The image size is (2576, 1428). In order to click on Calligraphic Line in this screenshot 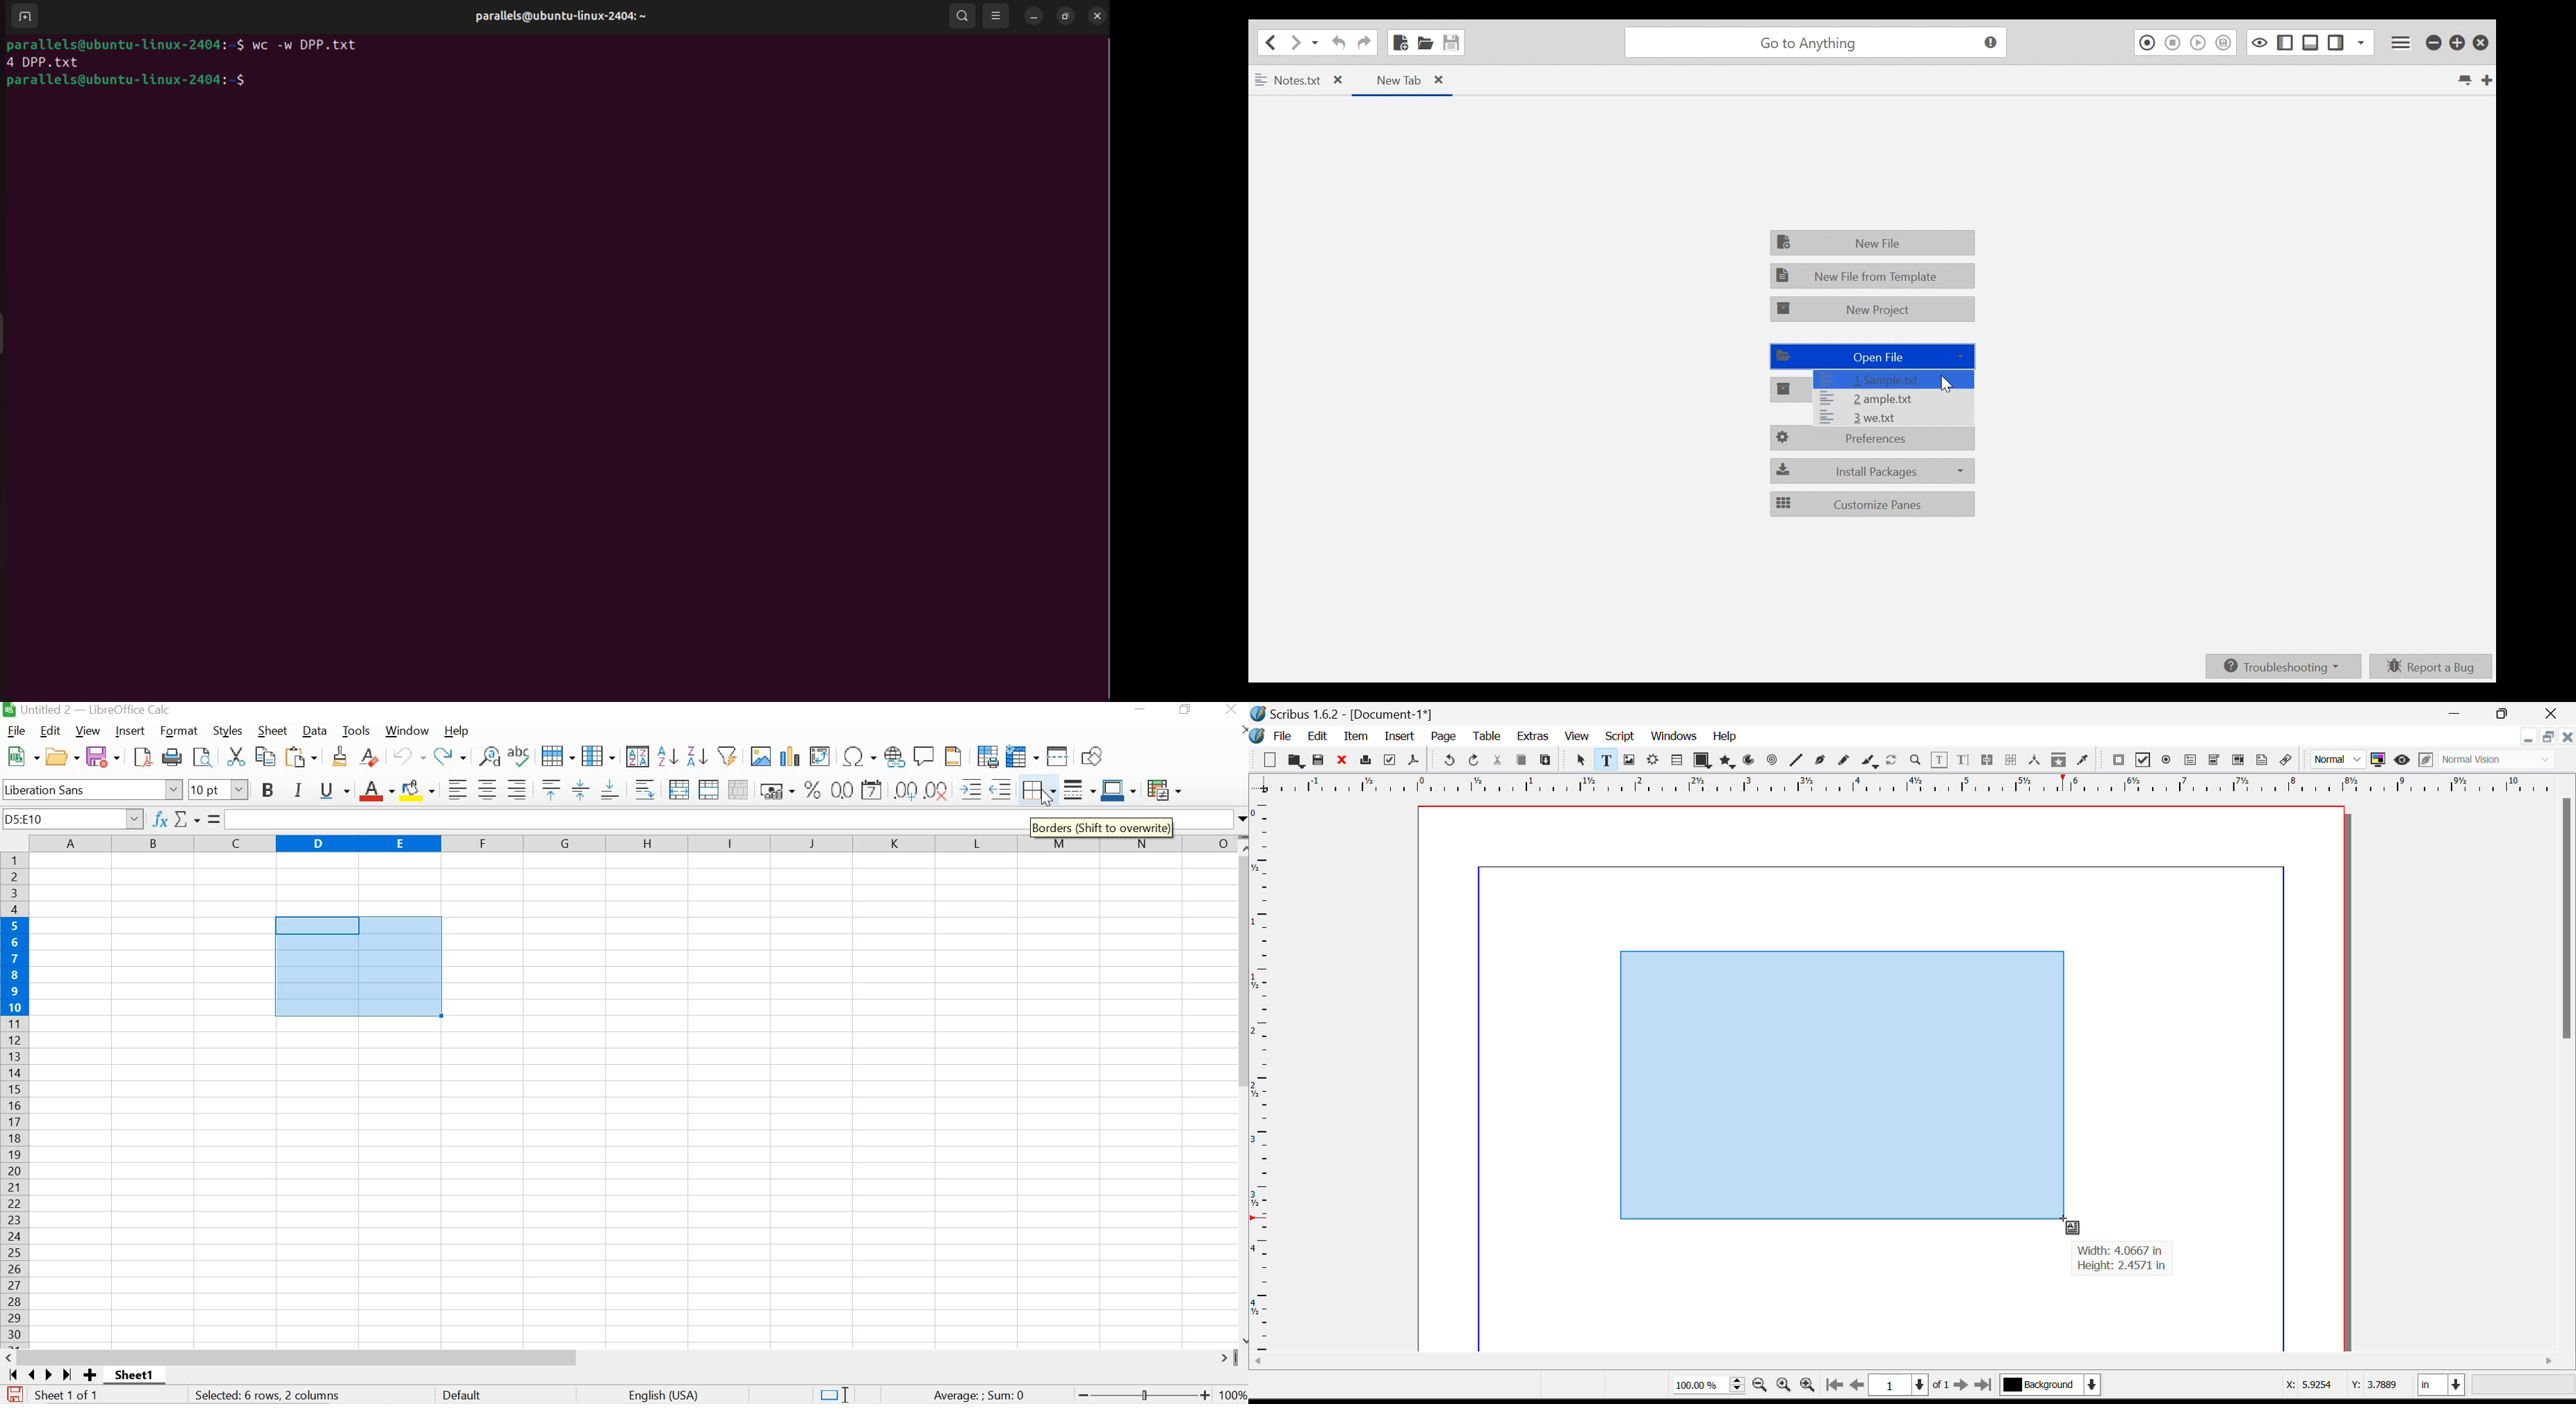, I will do `click(1867, 761)`.